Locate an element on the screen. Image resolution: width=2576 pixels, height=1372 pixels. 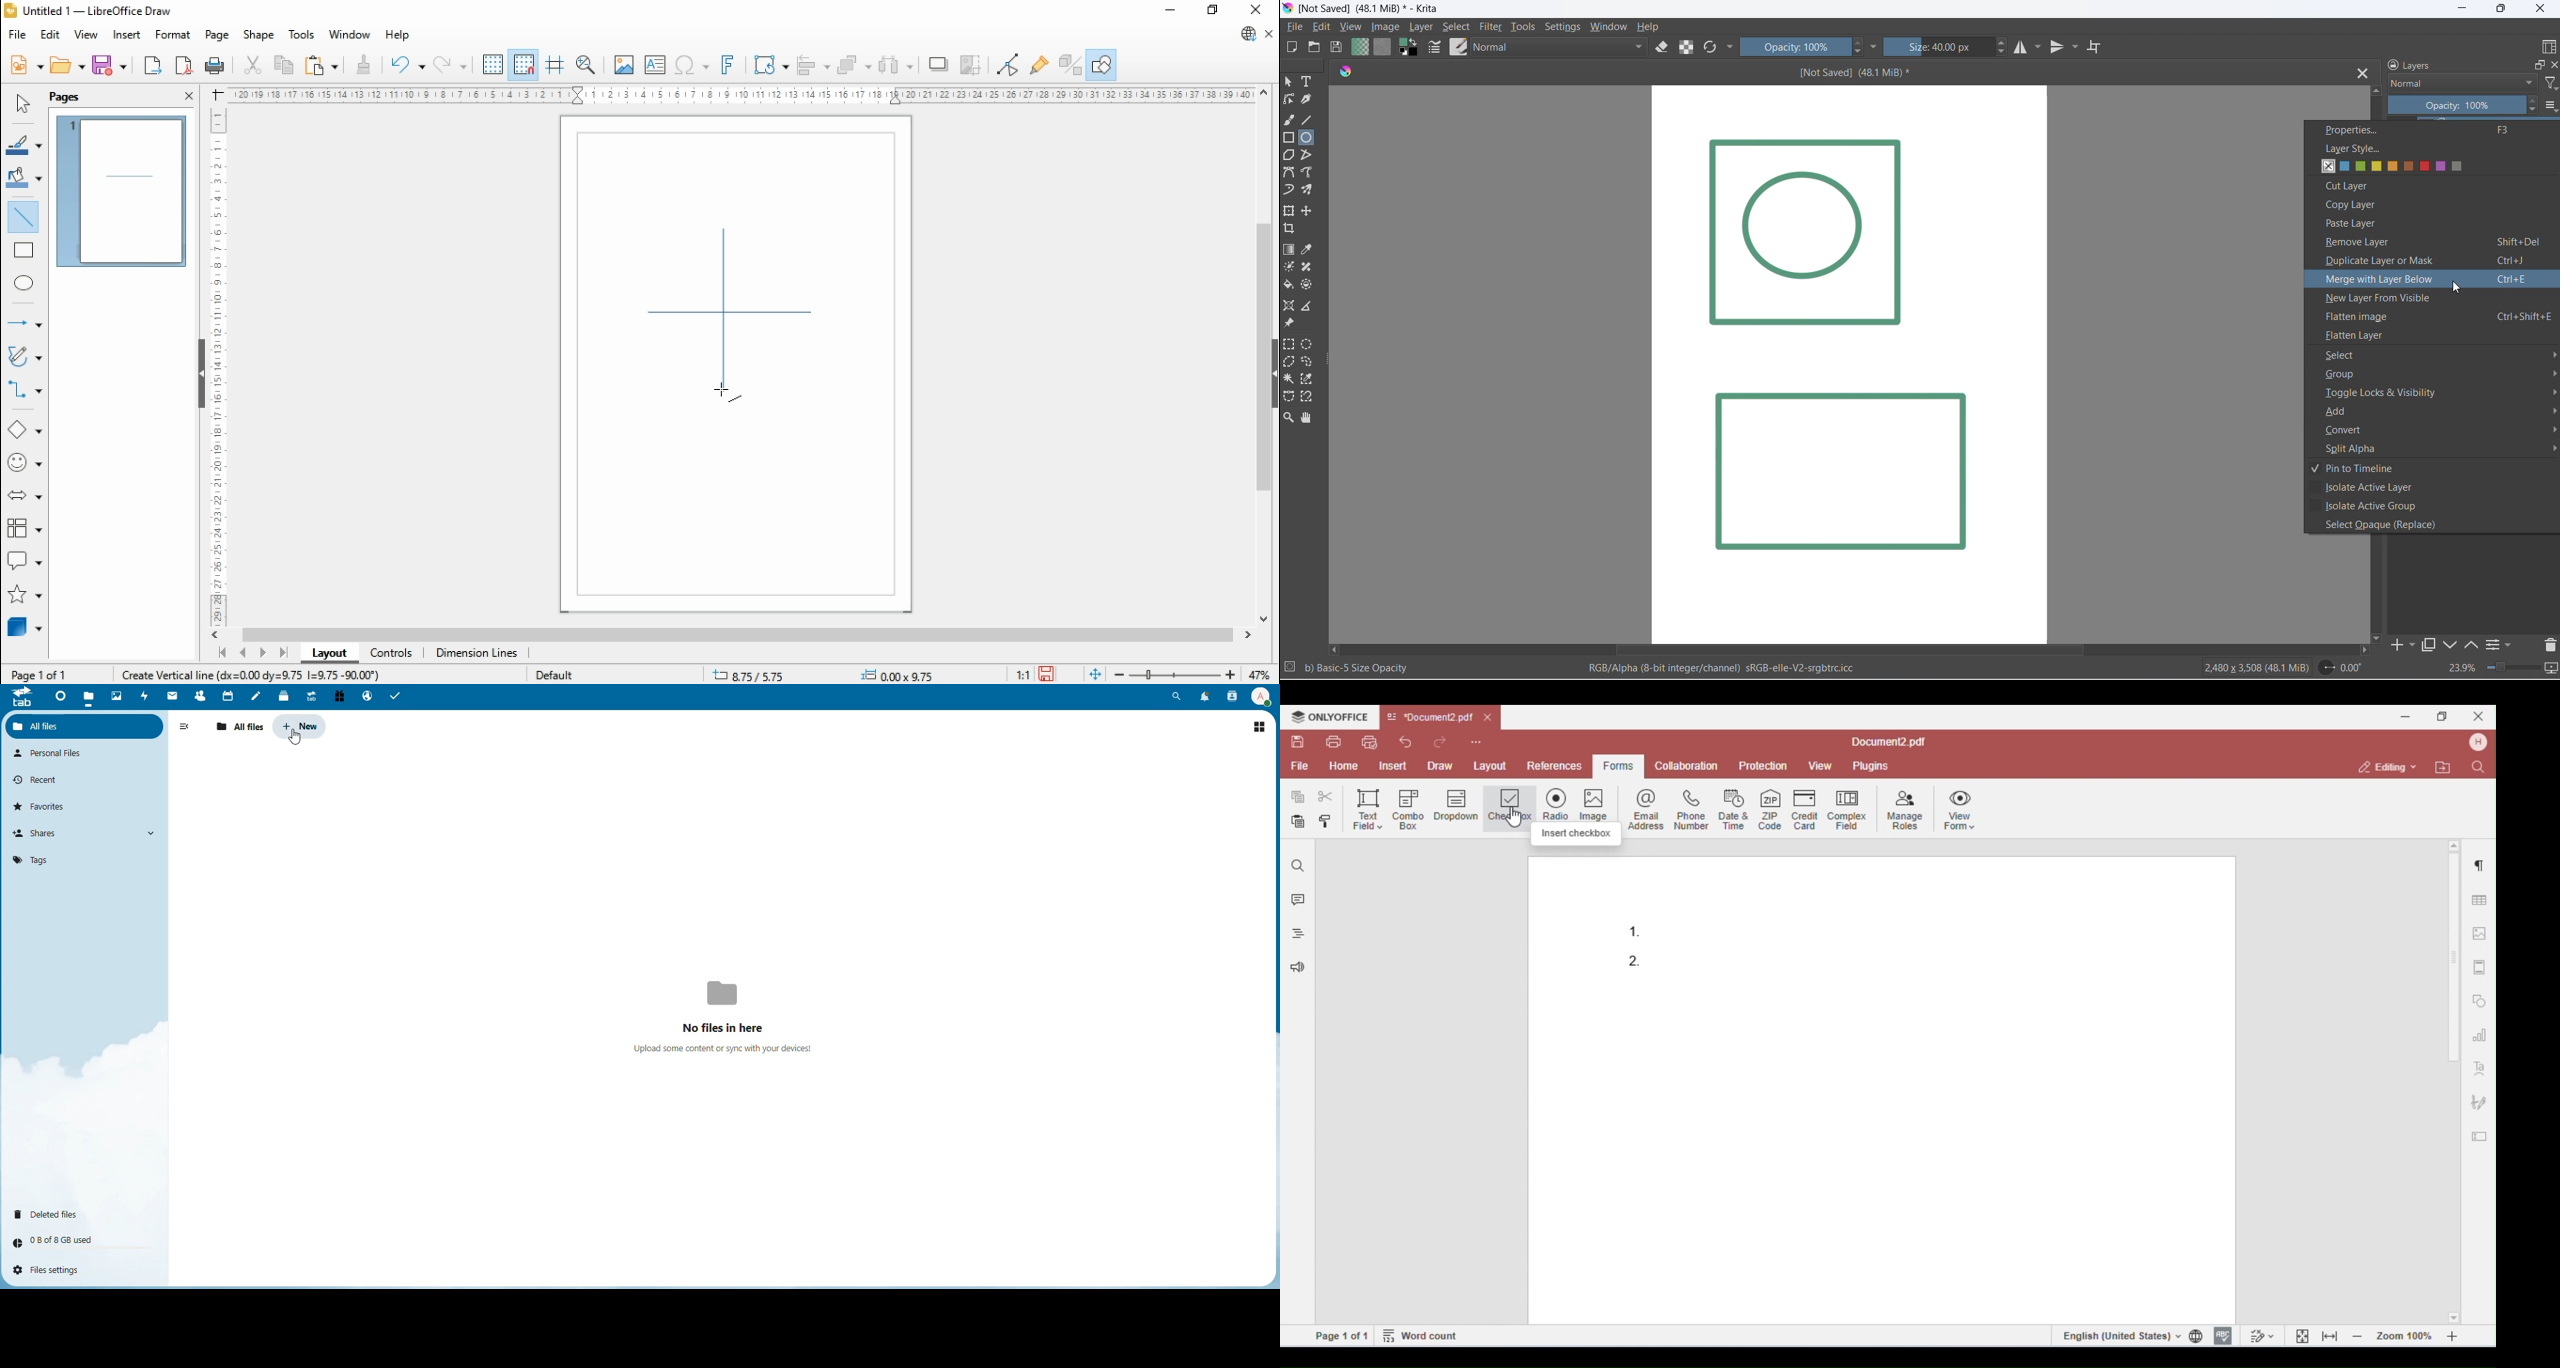
paste layer is located at coordinates (2431, 227).